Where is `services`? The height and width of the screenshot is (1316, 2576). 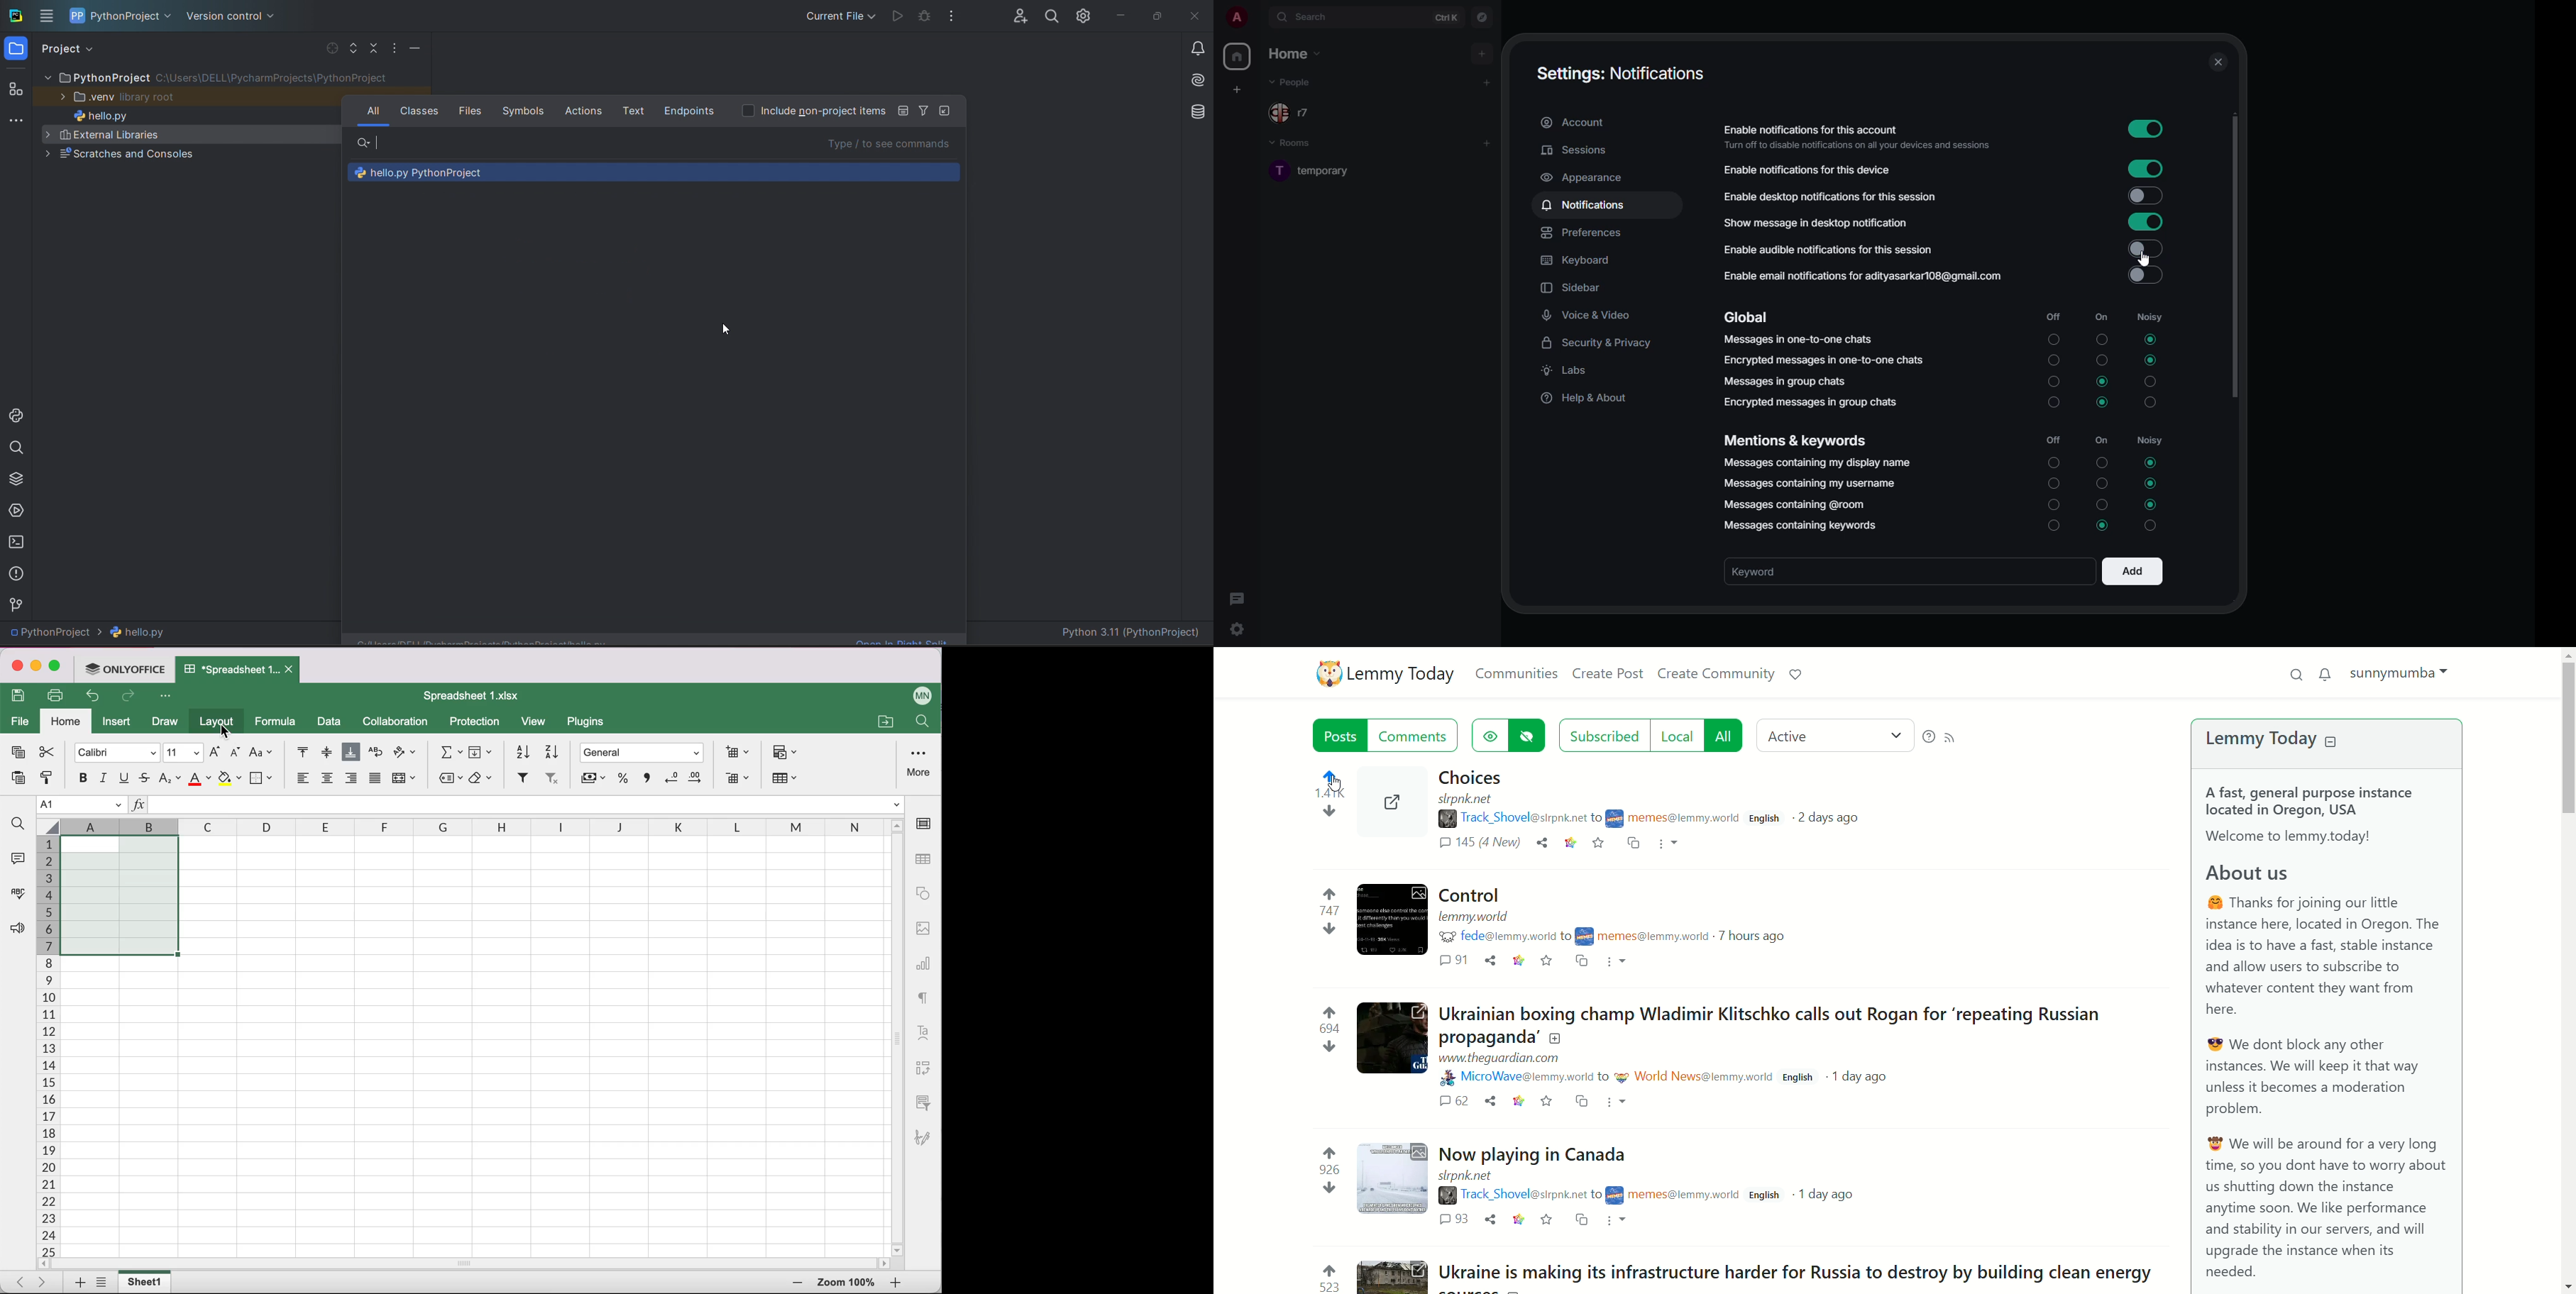 services is located at coordinates (16, 509).